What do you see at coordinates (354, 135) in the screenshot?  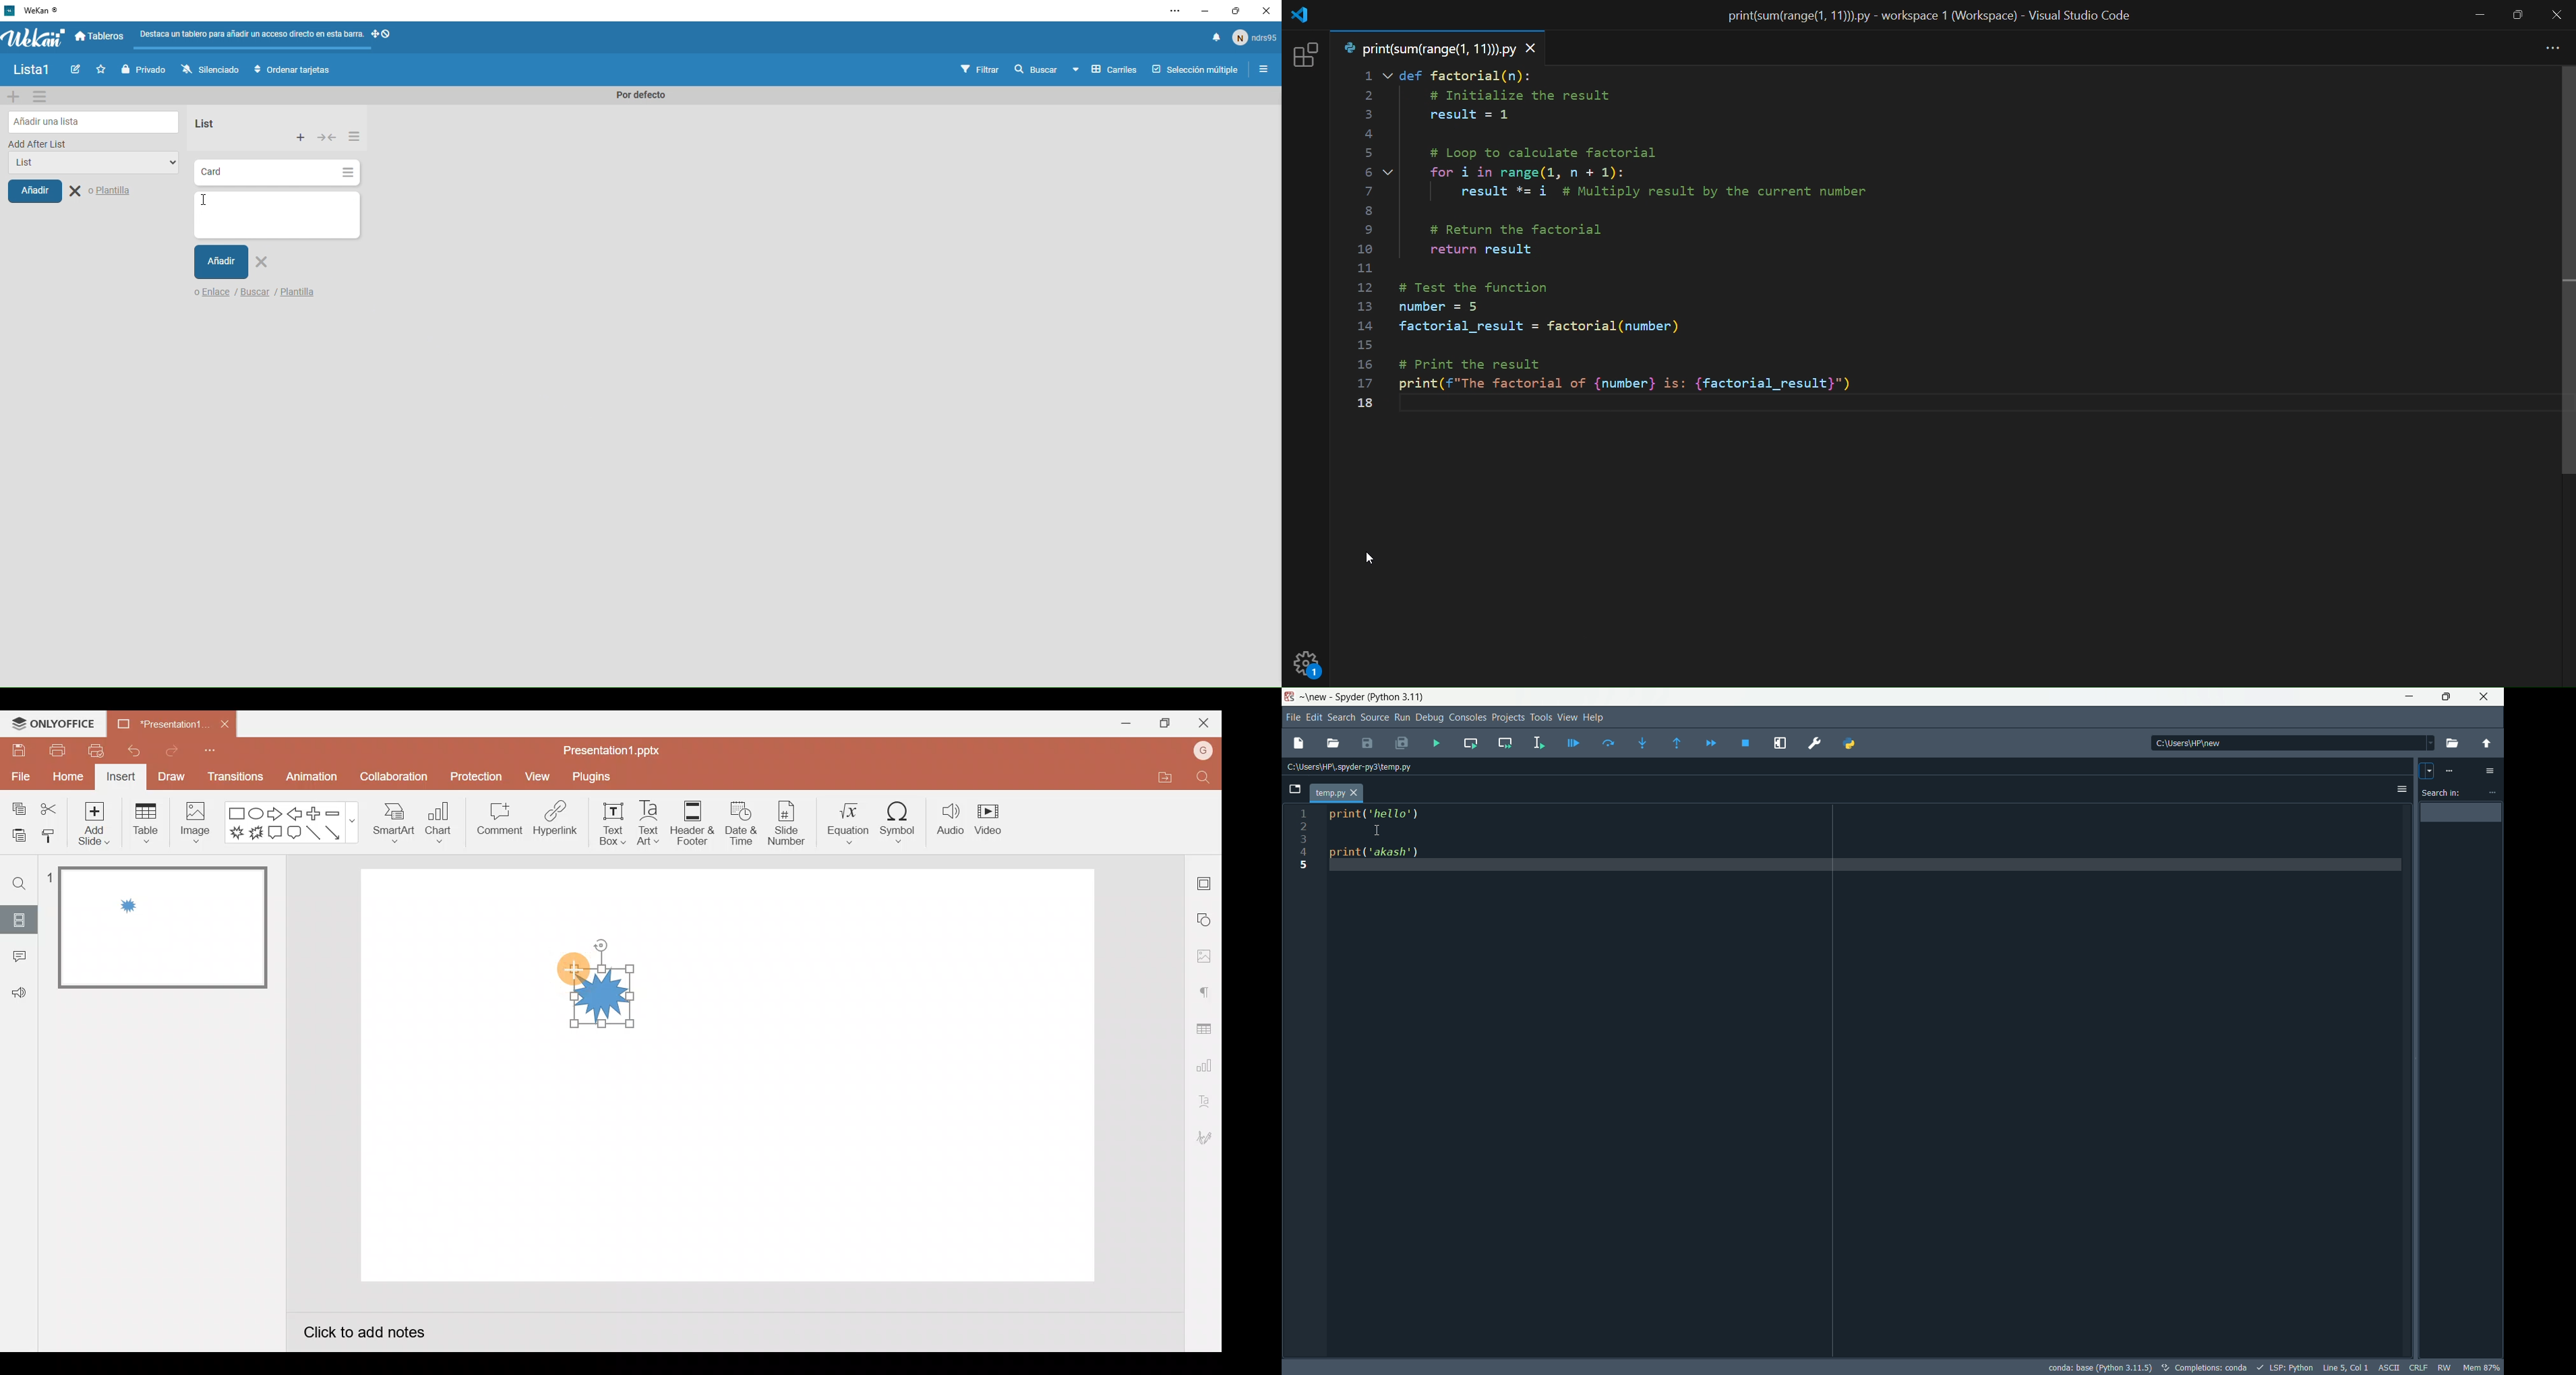 I see `More` at bounding box center [354, 135].